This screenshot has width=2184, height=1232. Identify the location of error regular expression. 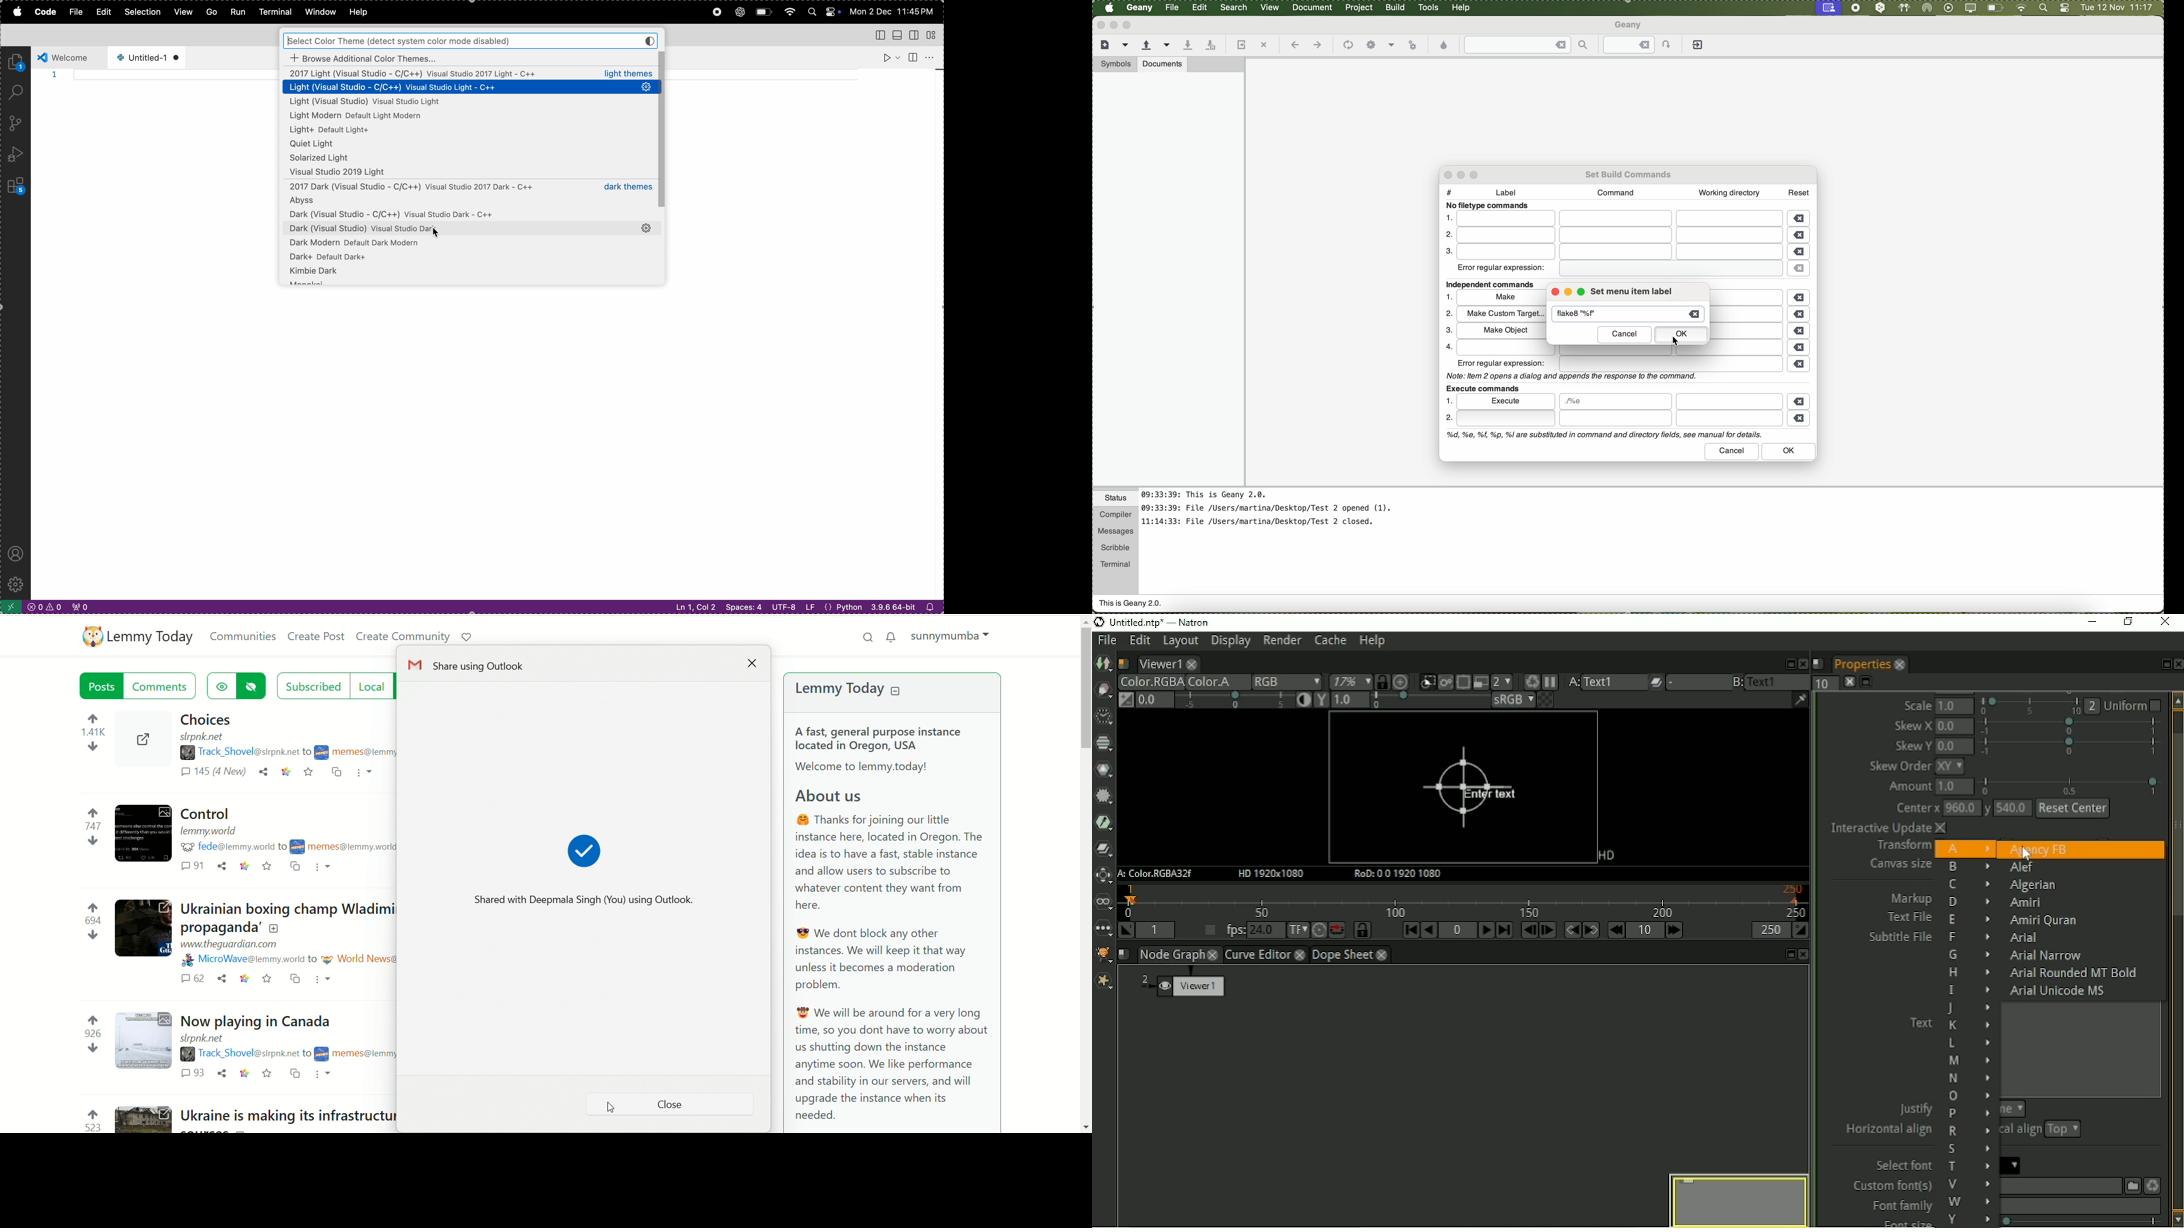
(1502, 269).